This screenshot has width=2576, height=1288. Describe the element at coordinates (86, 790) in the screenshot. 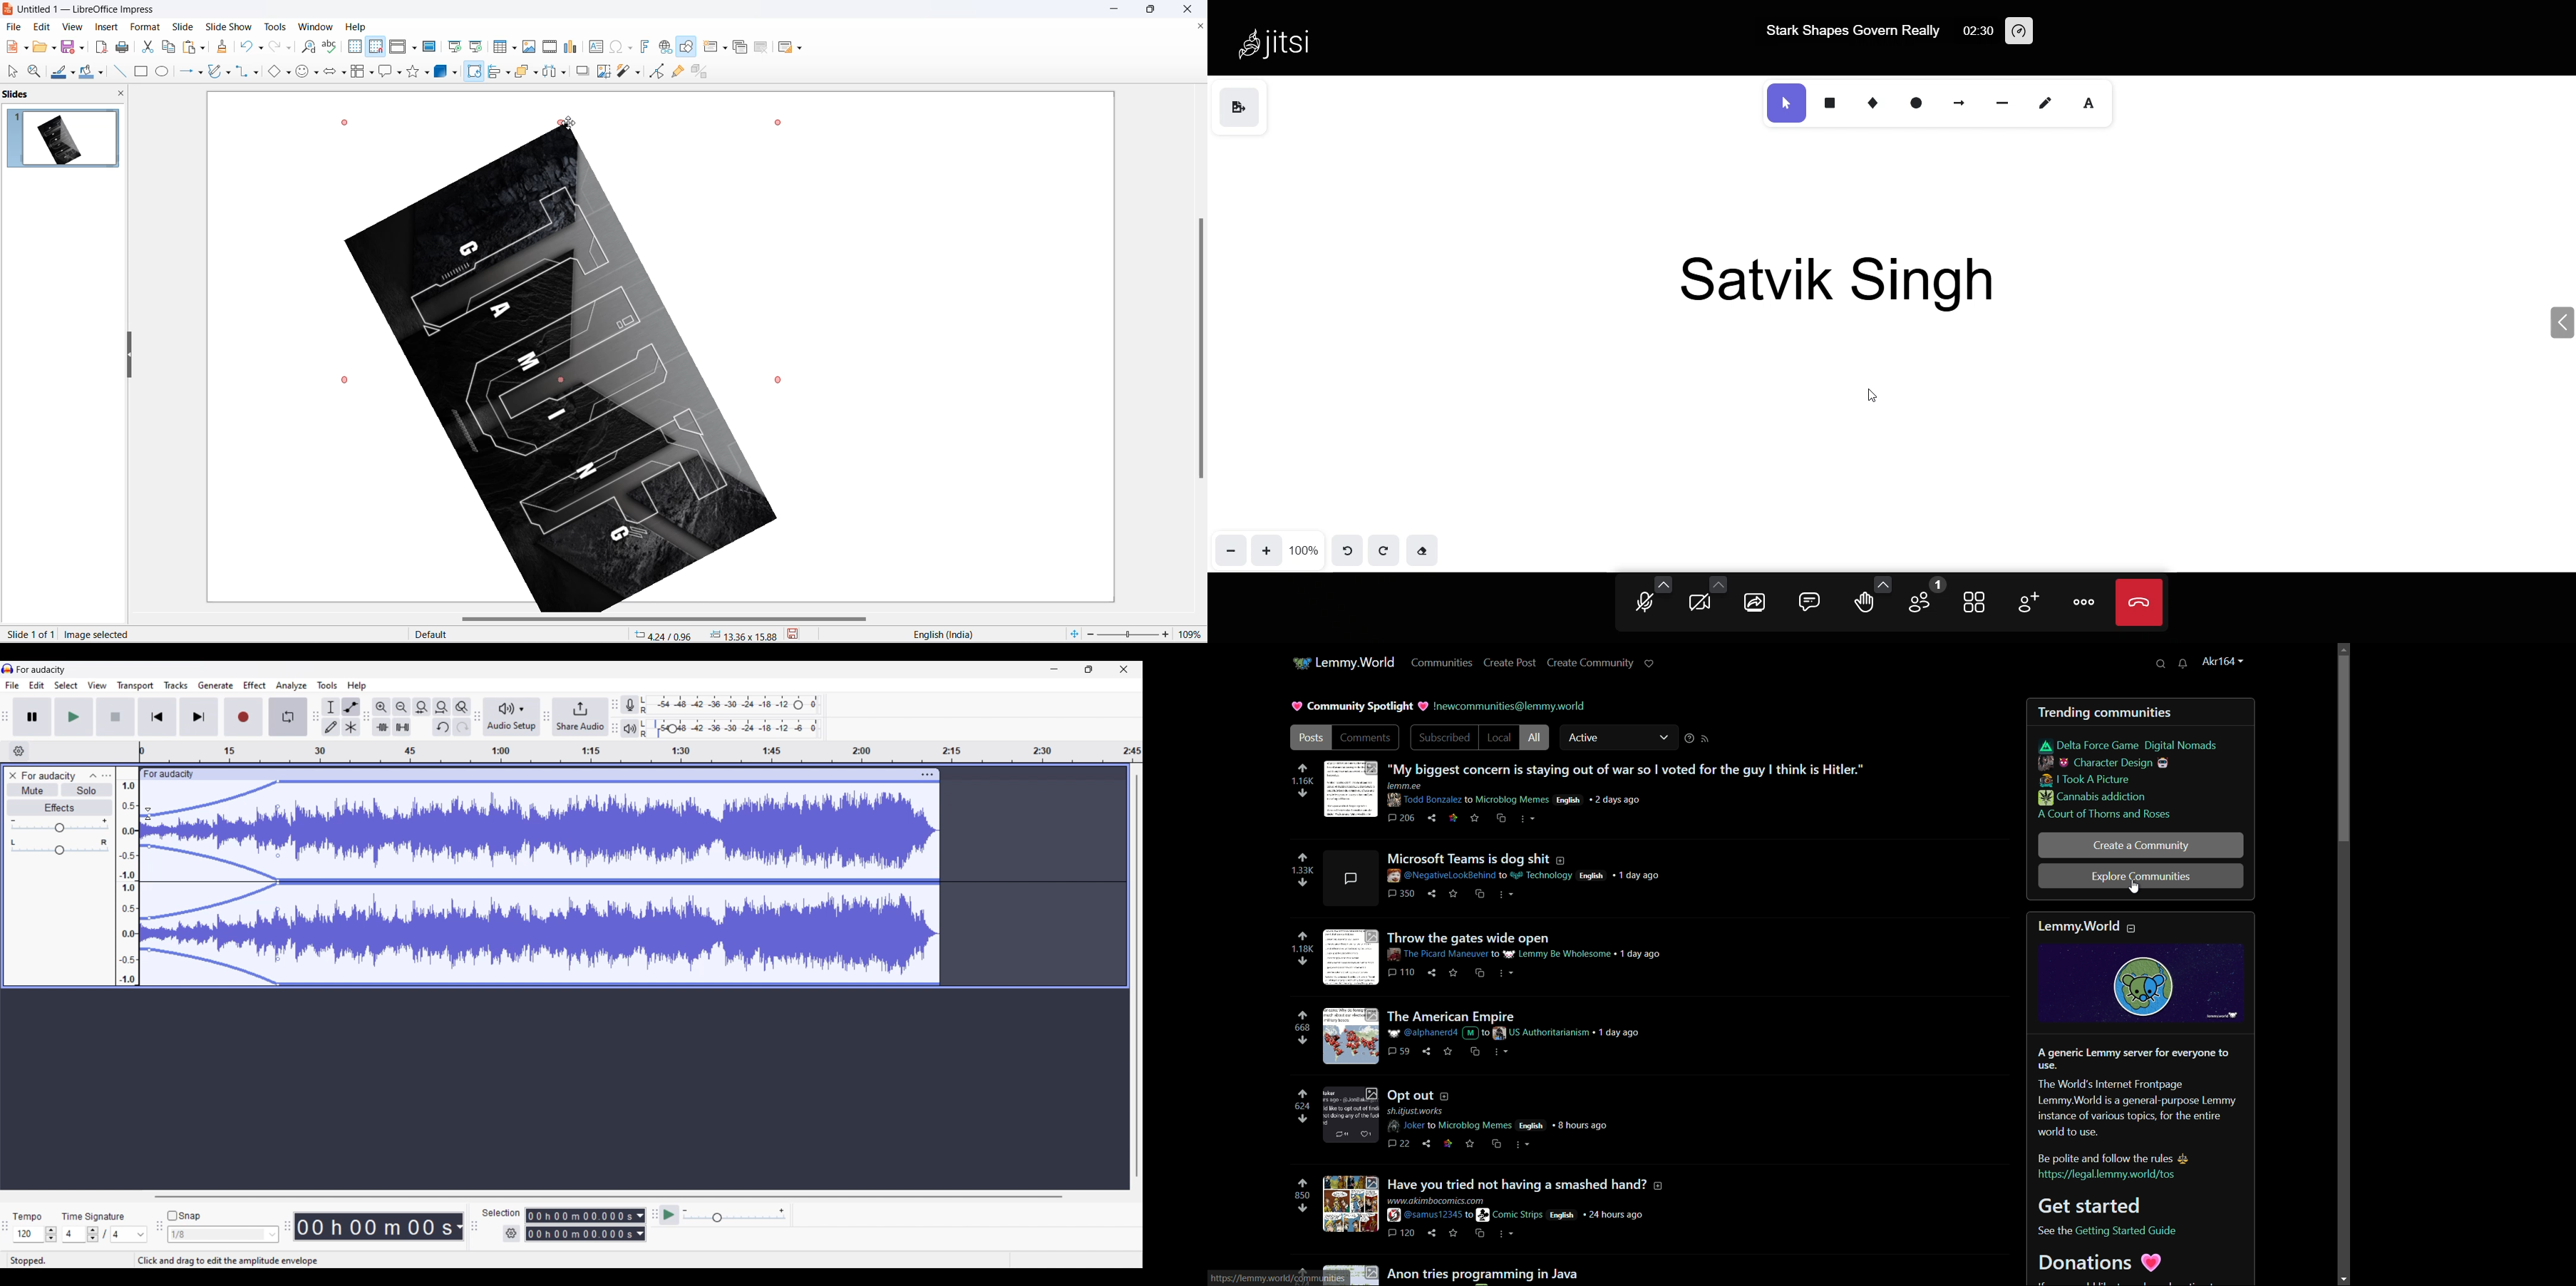

I see `Solo` at that location.